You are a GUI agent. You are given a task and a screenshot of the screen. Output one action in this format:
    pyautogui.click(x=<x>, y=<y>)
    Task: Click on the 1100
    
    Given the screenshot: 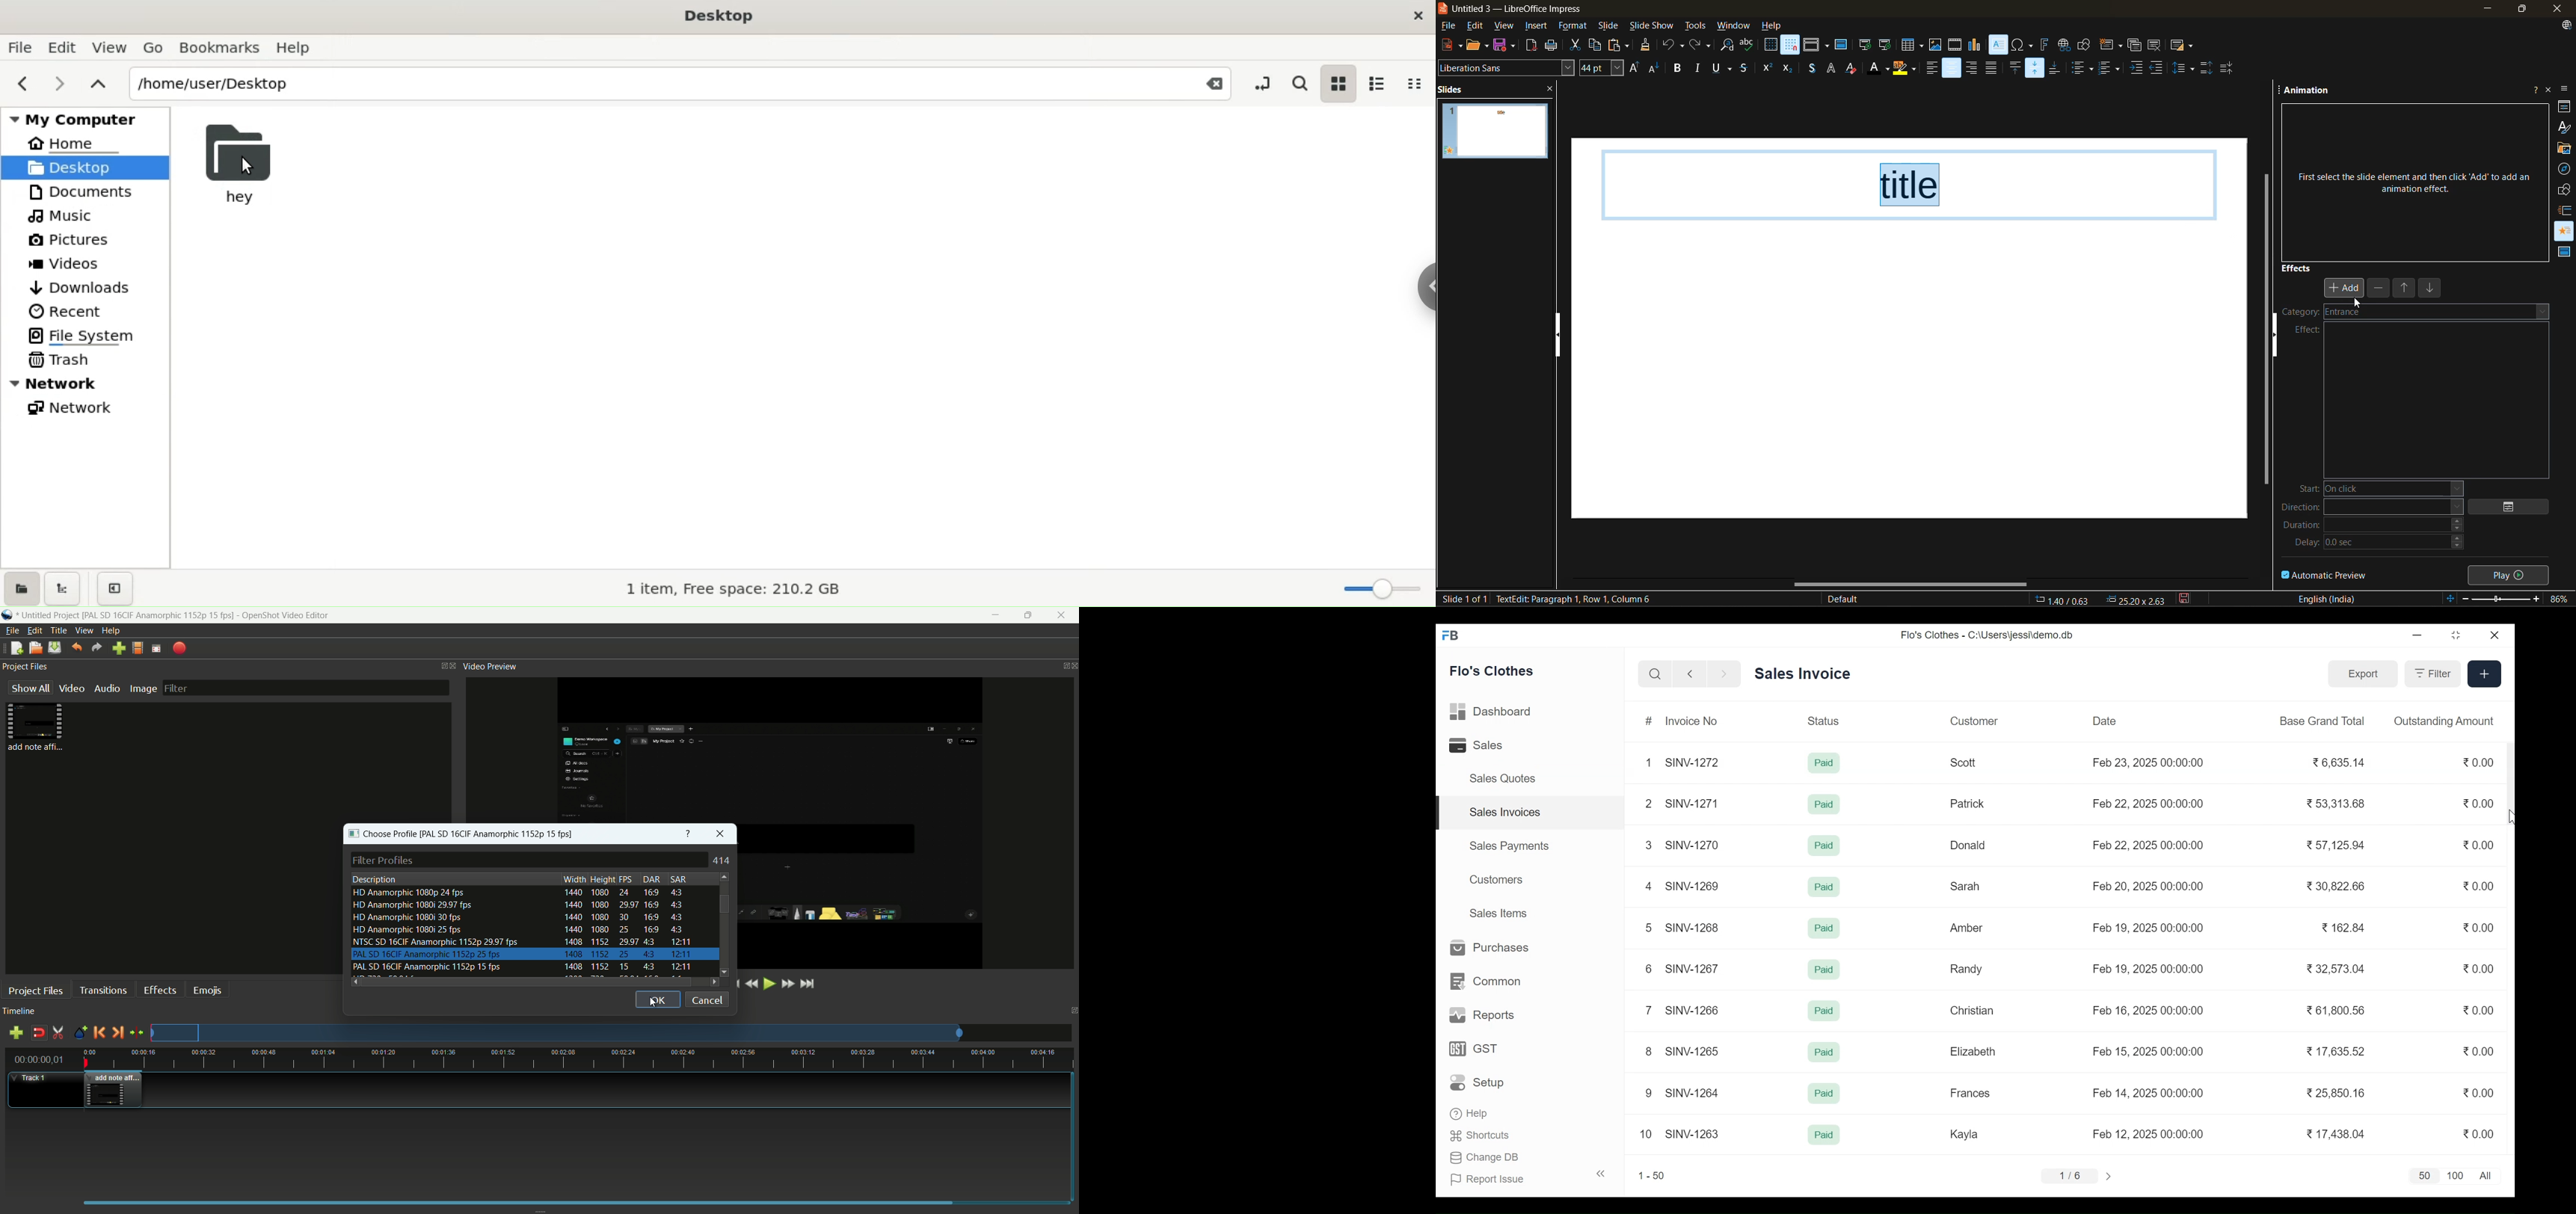 What is the action you would take?
    pyautogui.click(x=2456, y=1176)
    